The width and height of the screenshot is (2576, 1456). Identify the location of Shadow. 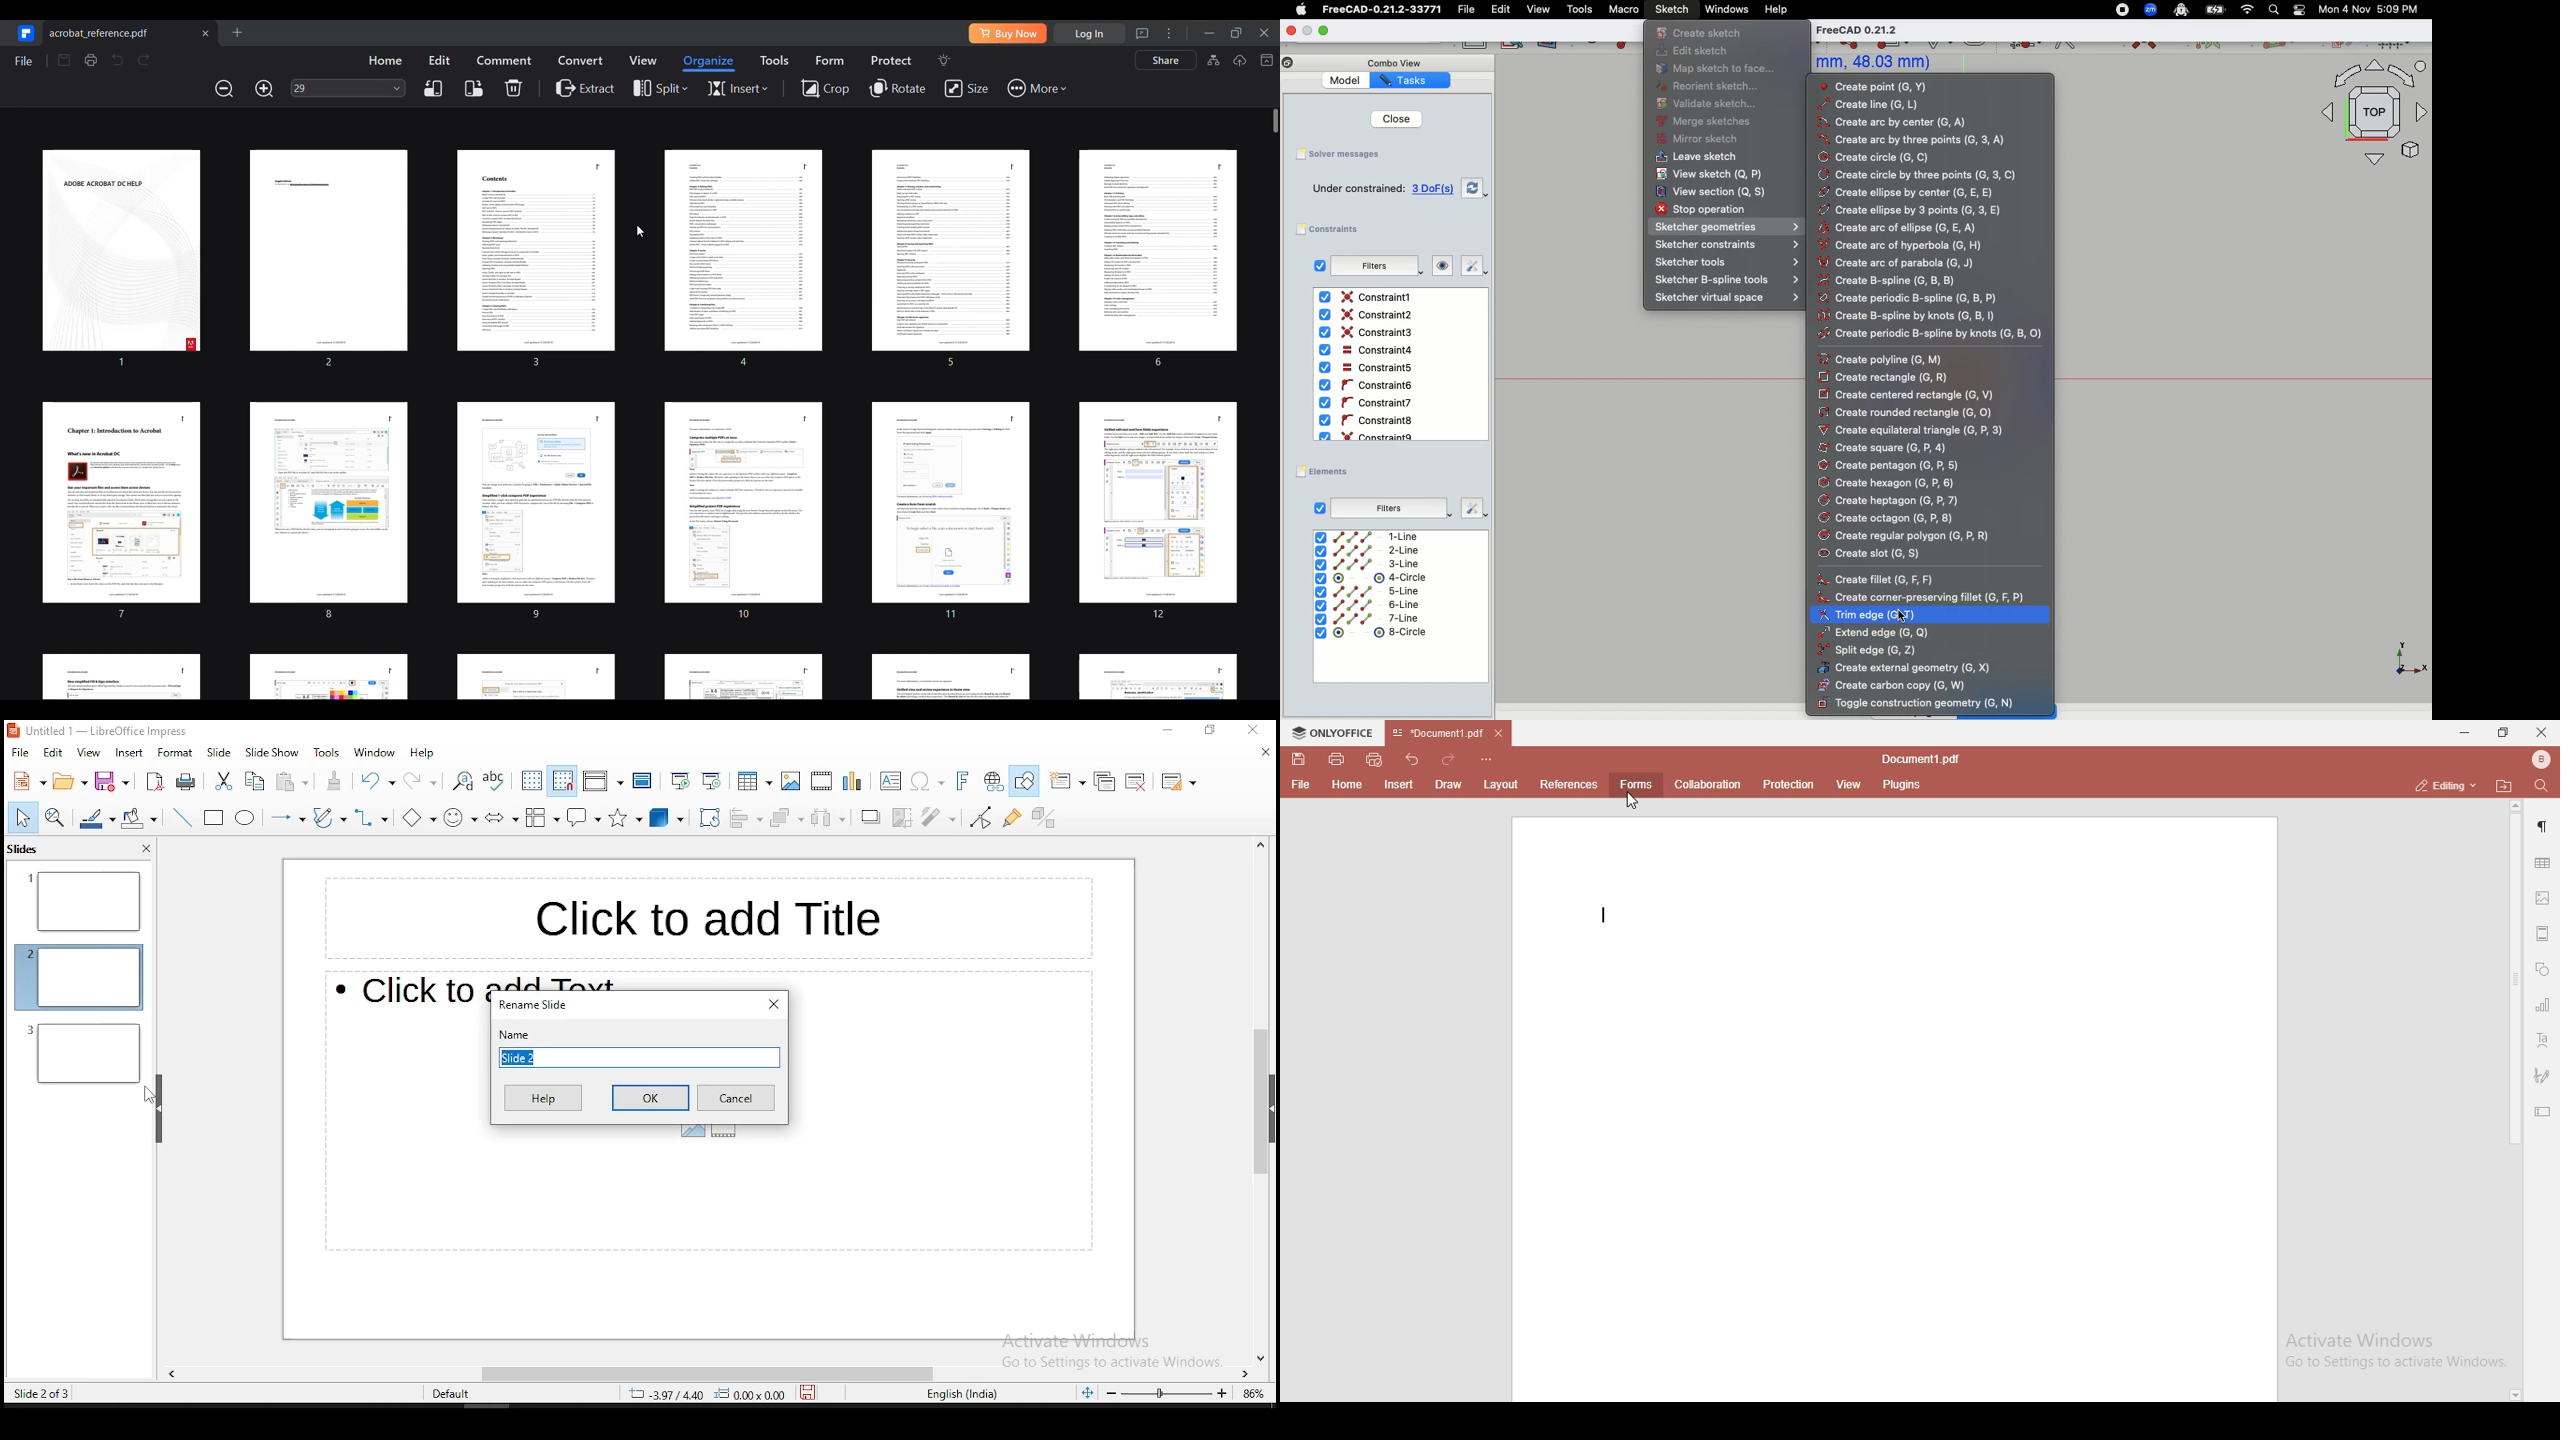
(871, 816).